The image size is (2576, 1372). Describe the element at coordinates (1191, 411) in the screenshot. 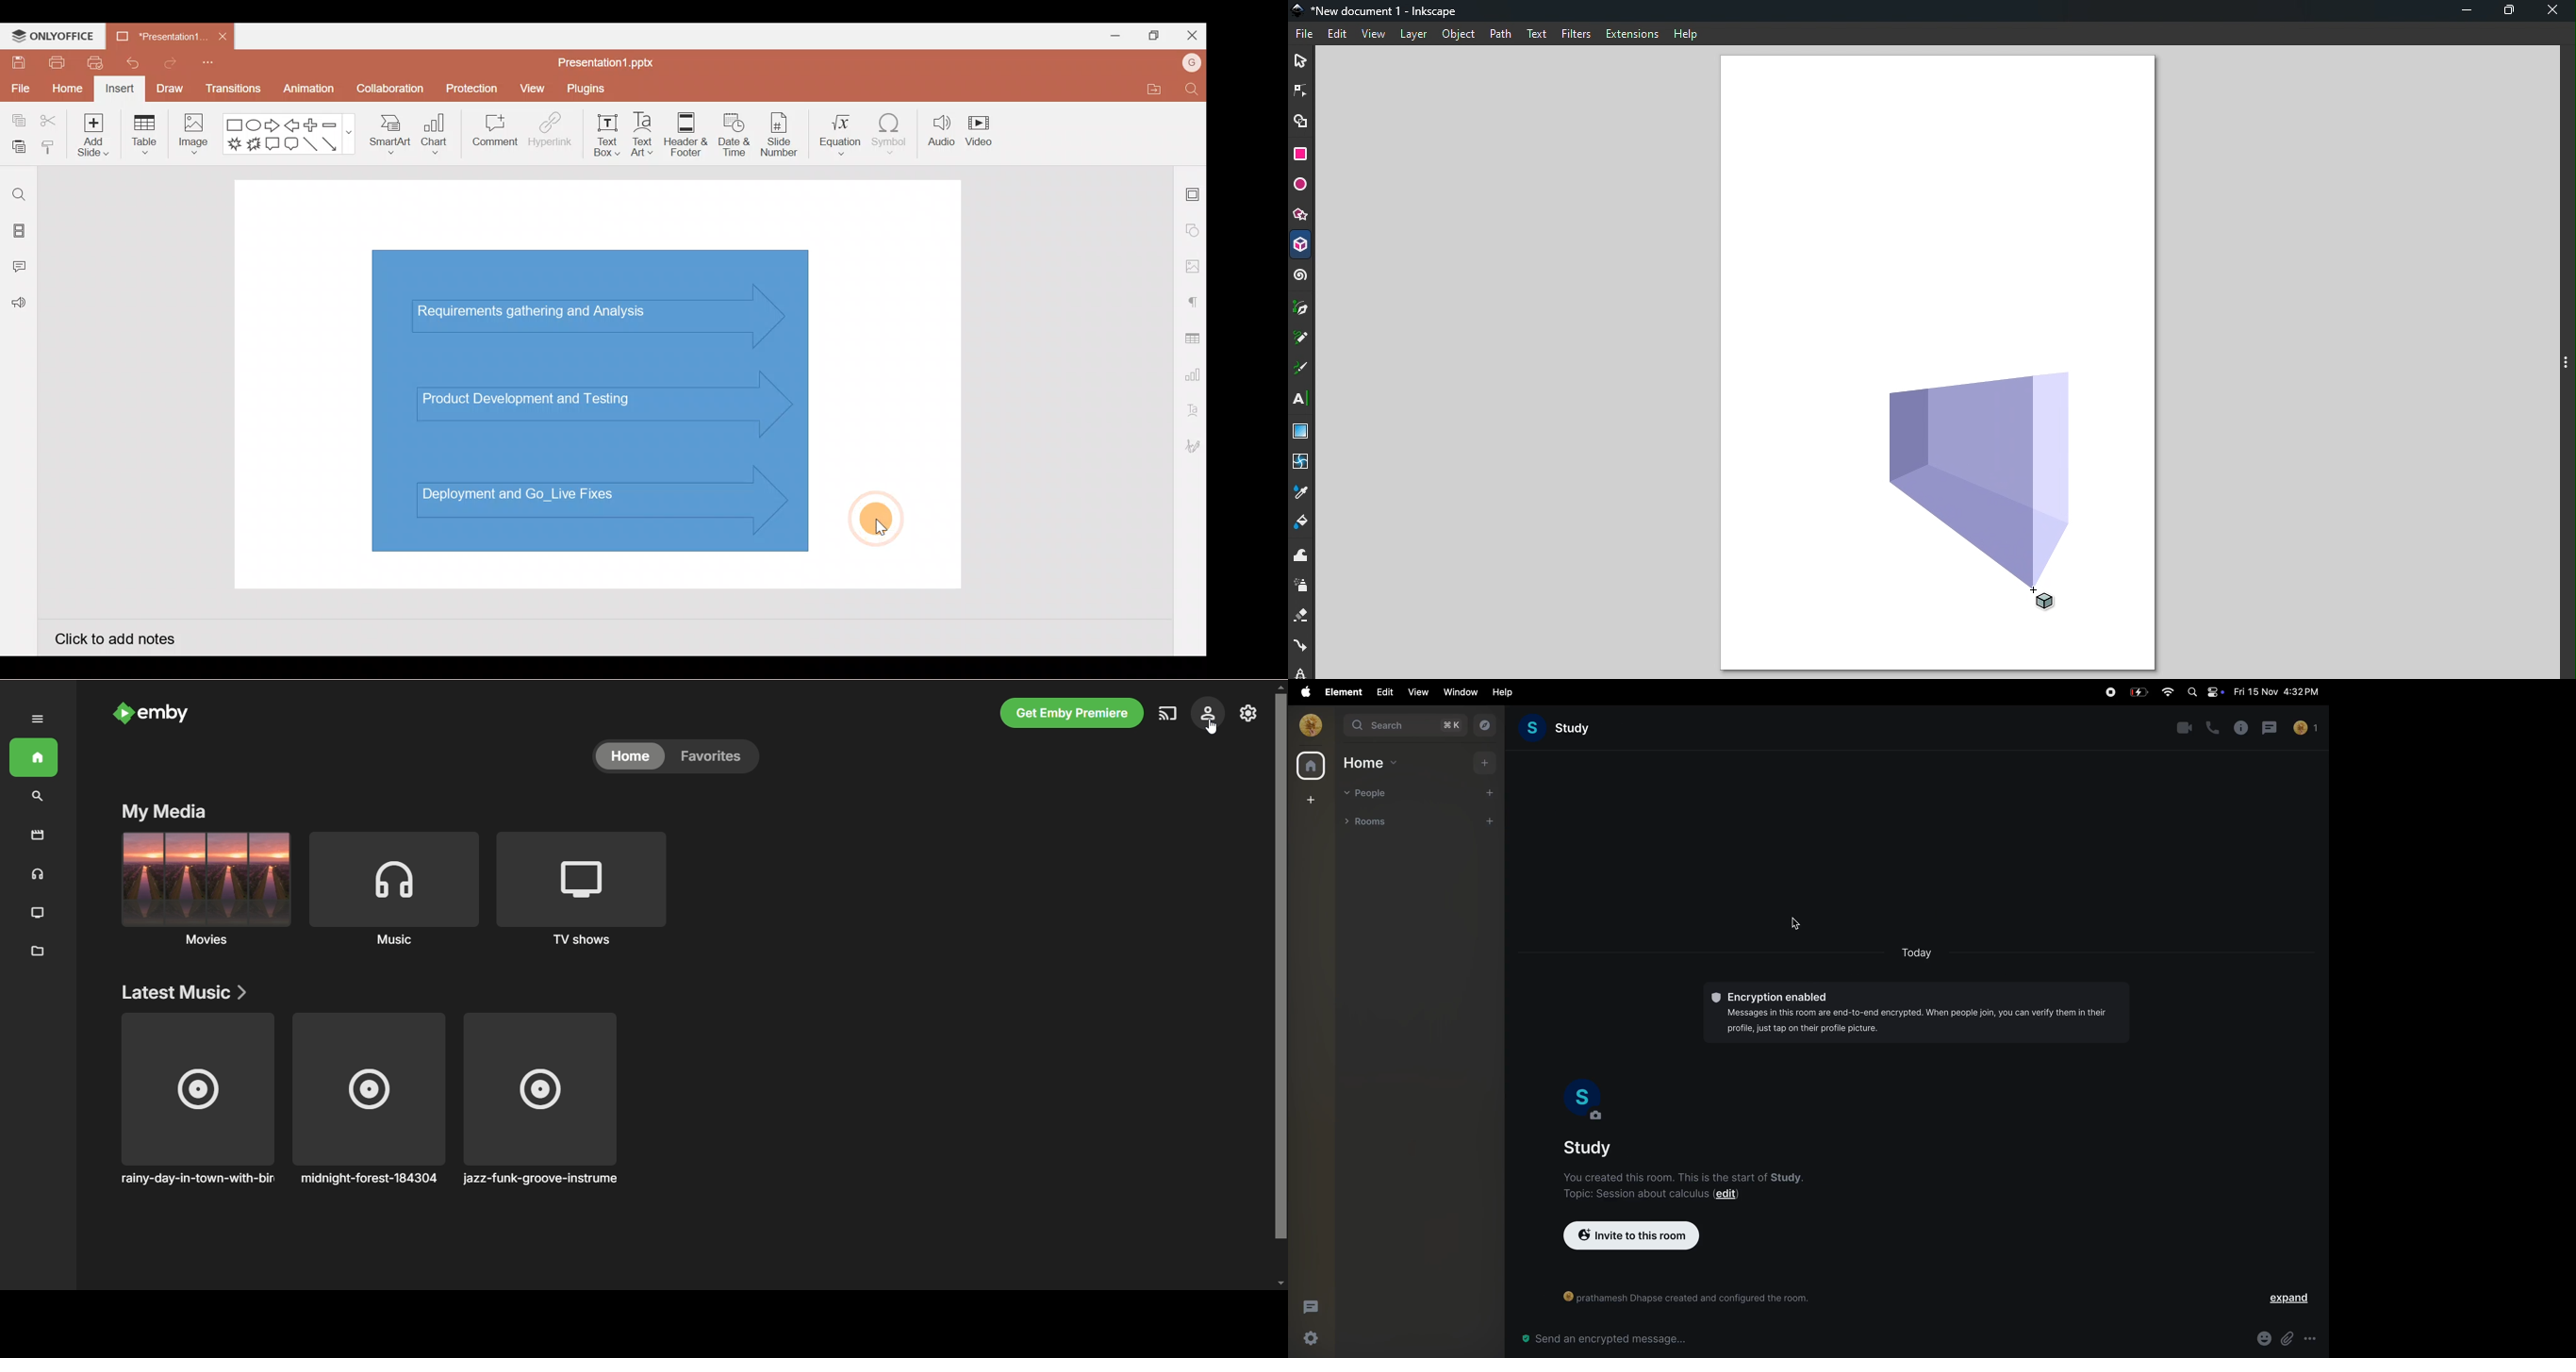

I see `Text Art settings` at that location.